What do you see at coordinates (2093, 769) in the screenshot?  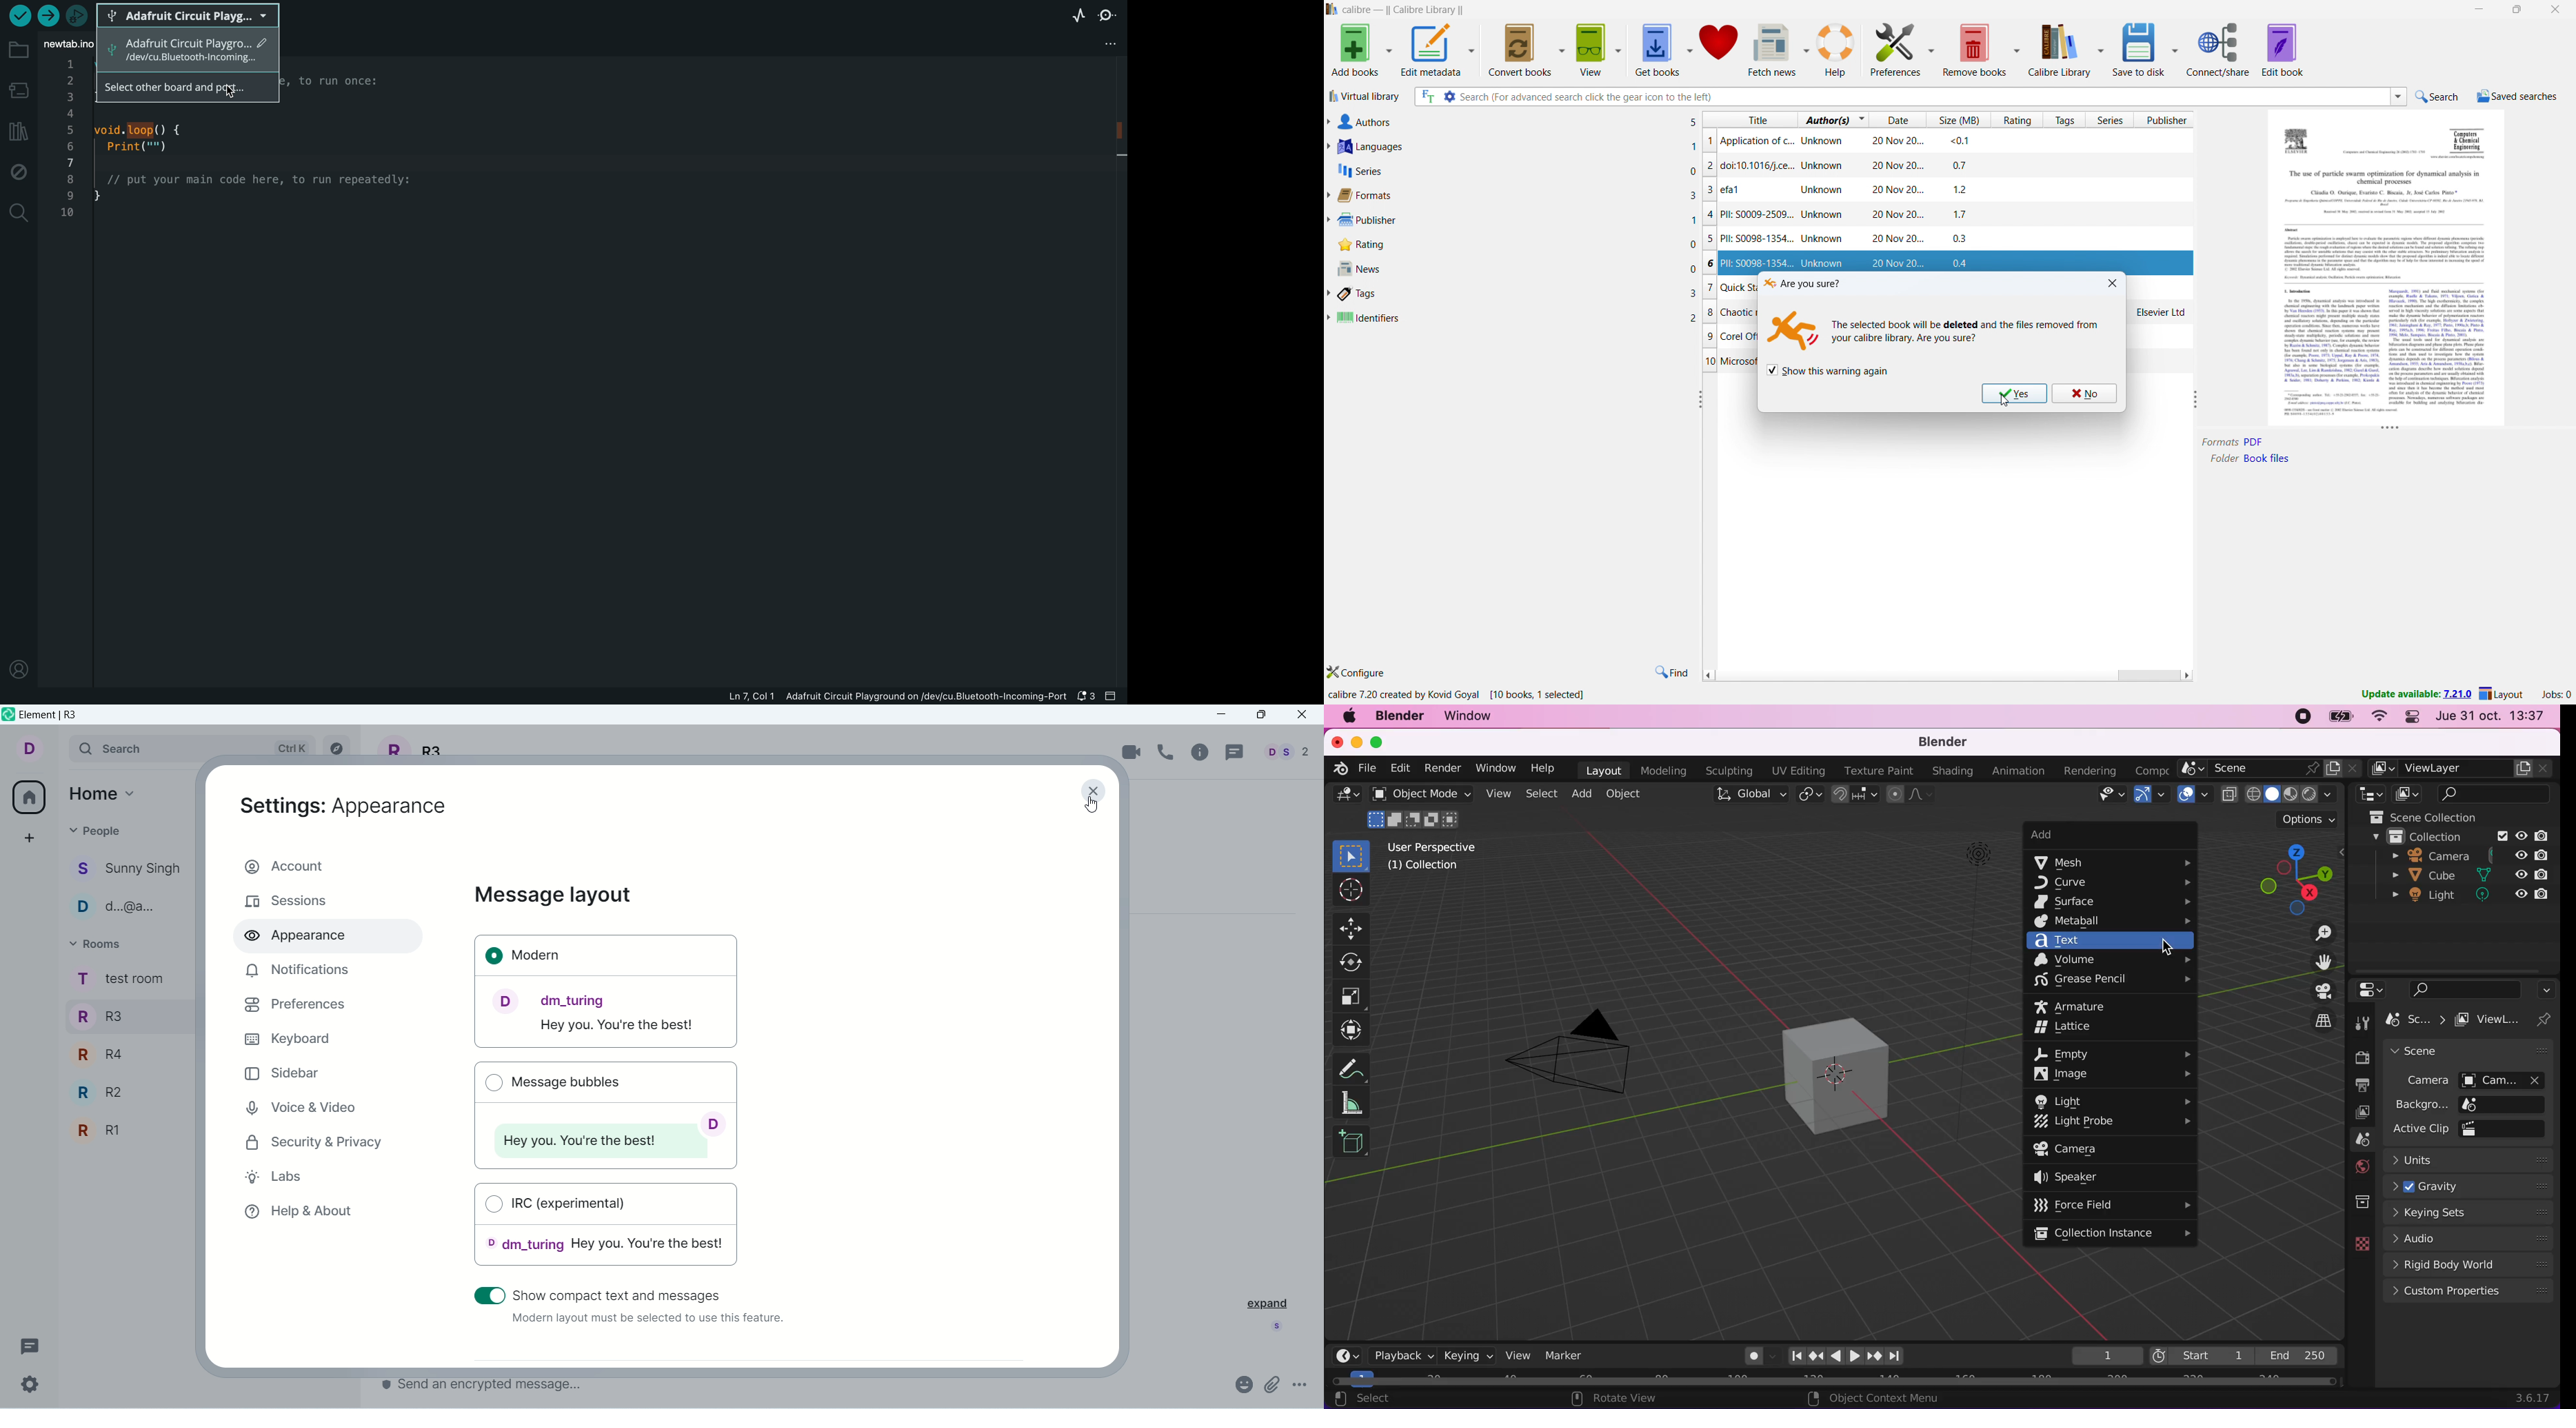 I see `rendering` at bounding box center [2093, 769].